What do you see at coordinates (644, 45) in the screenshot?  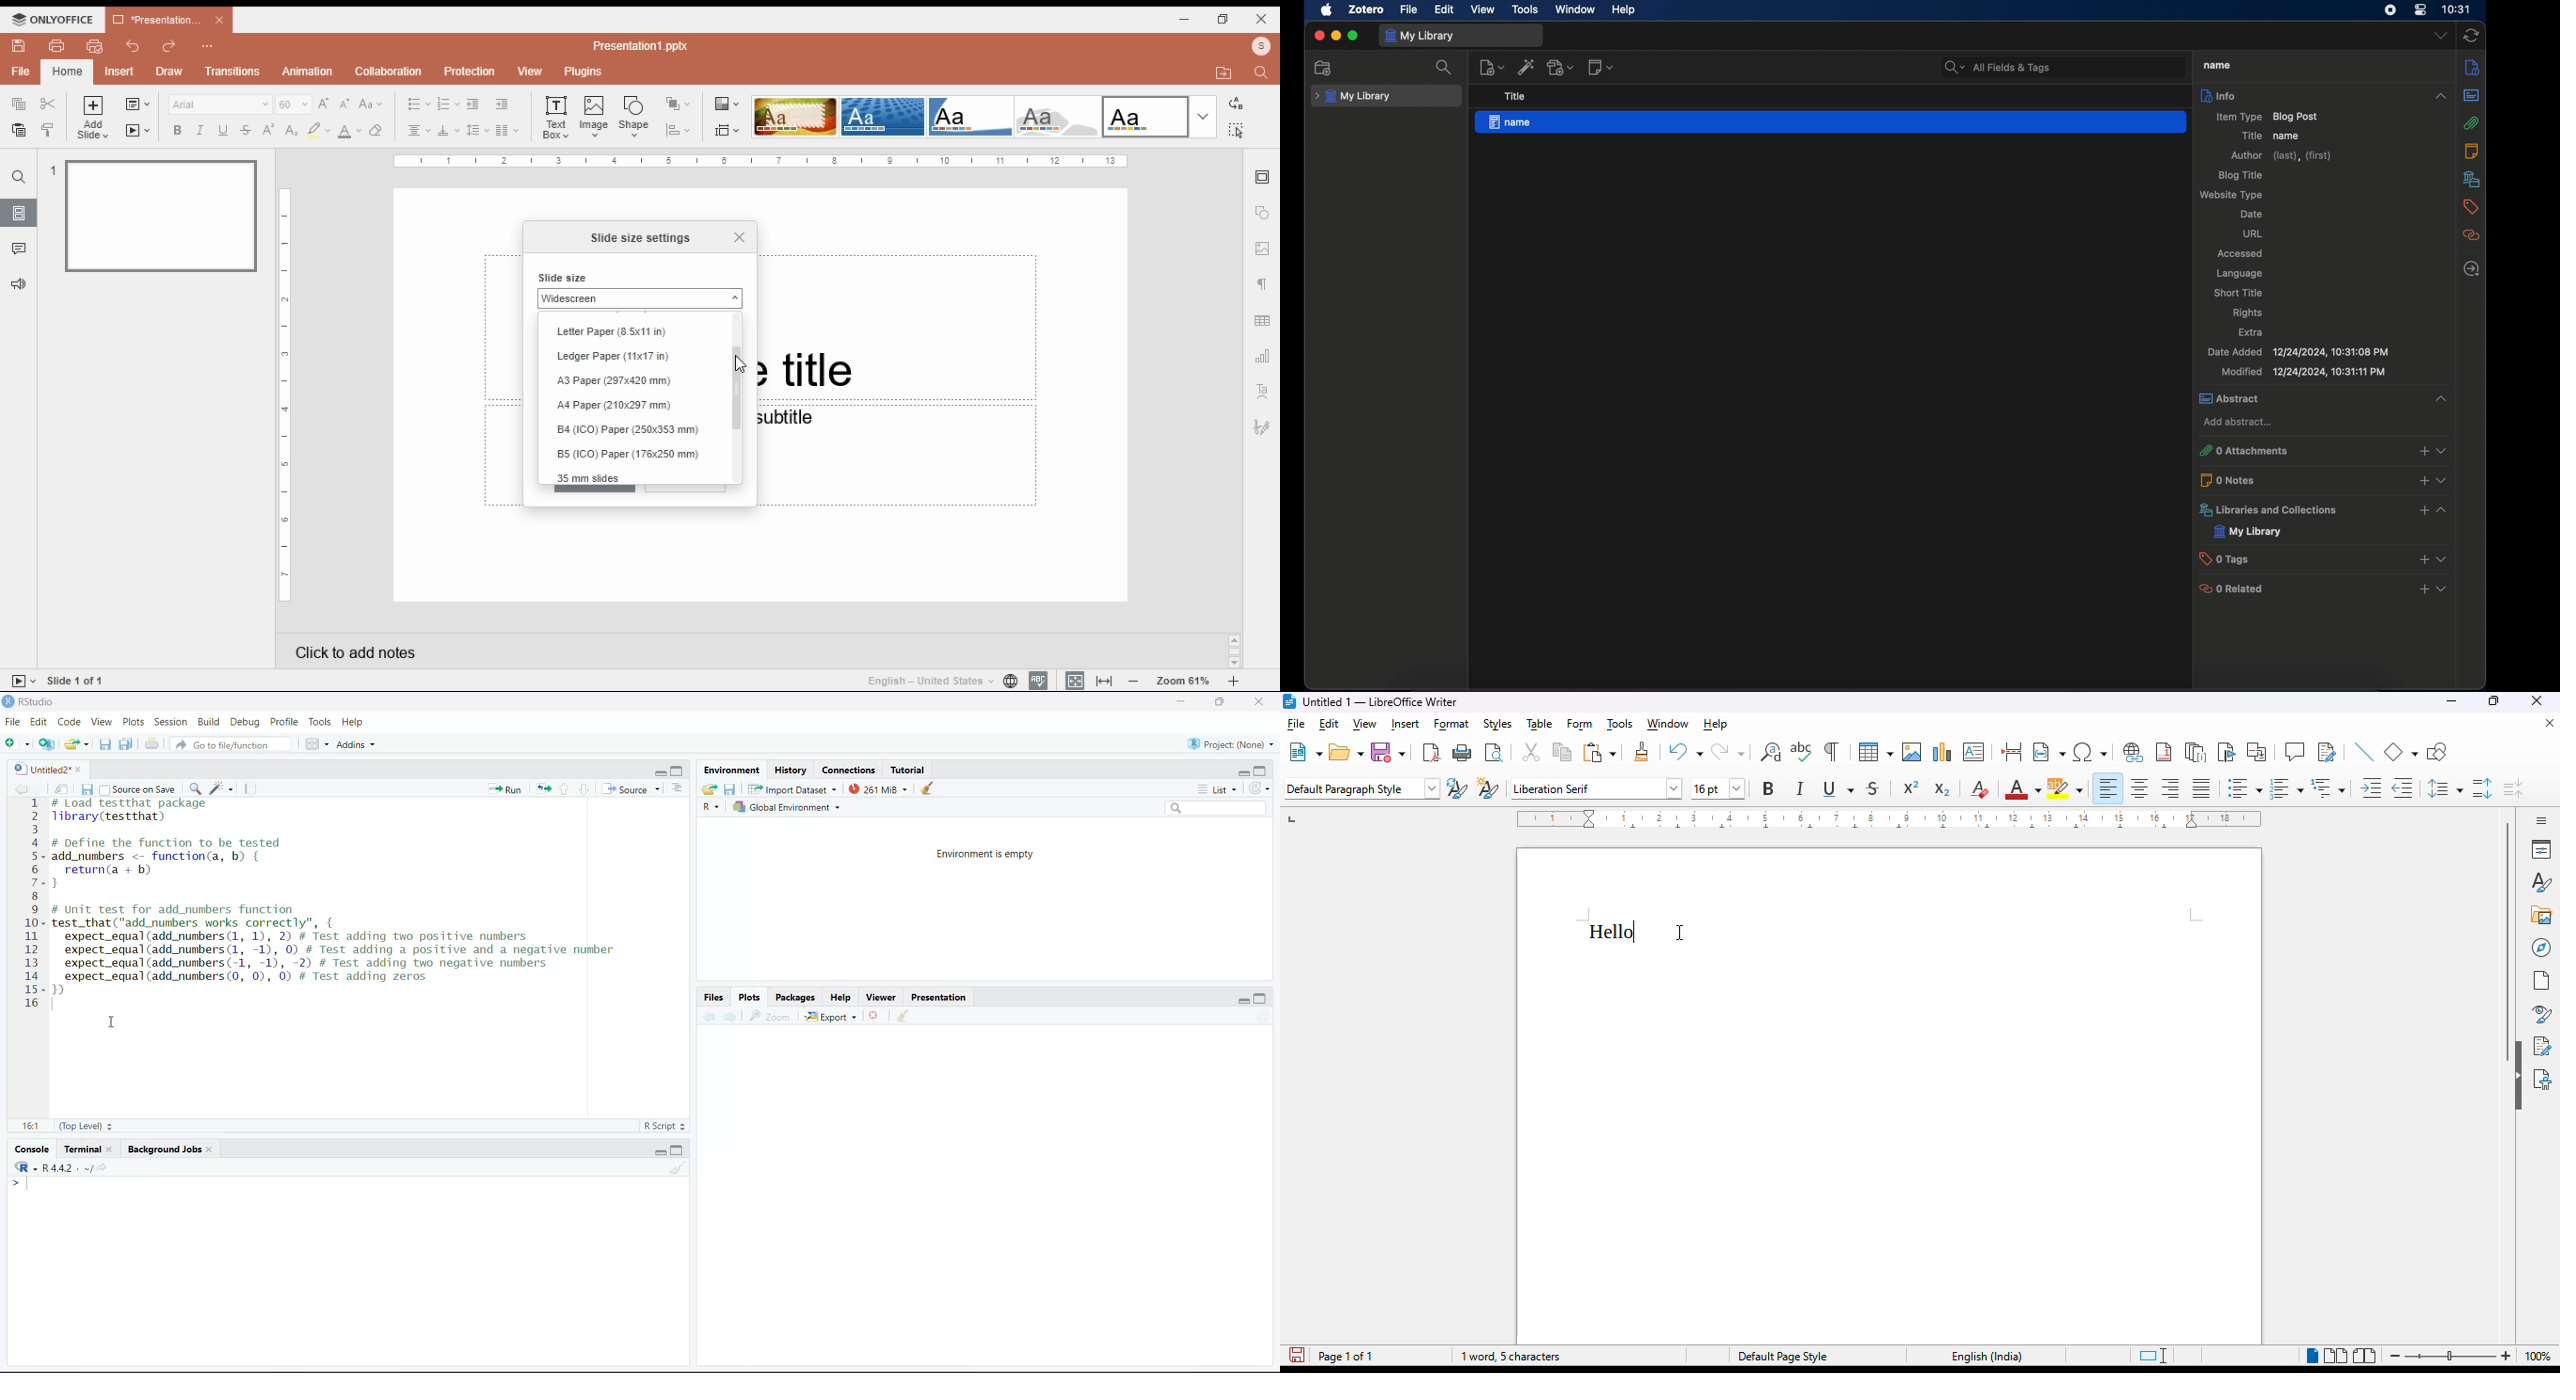 I see `Presentation1.pptx` at bounding box center [644, 45].